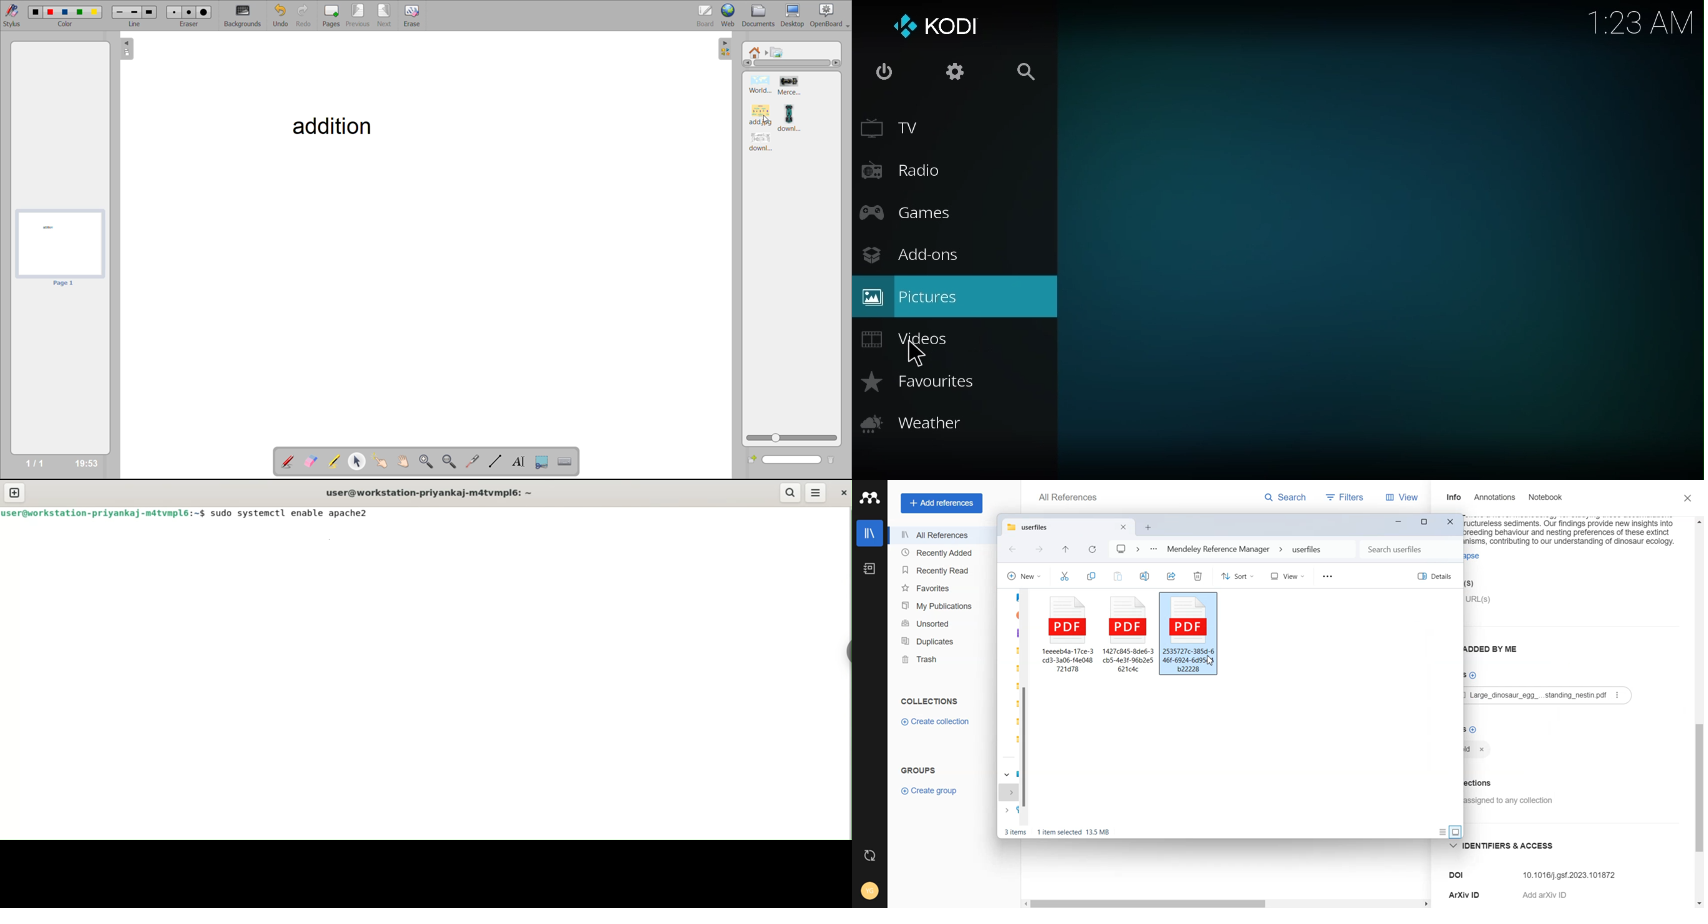 The height and width of the screenshot is (924, 1708). Describe the element at coordinates (897, 131) in the screenshot. I see `tv` at that location.